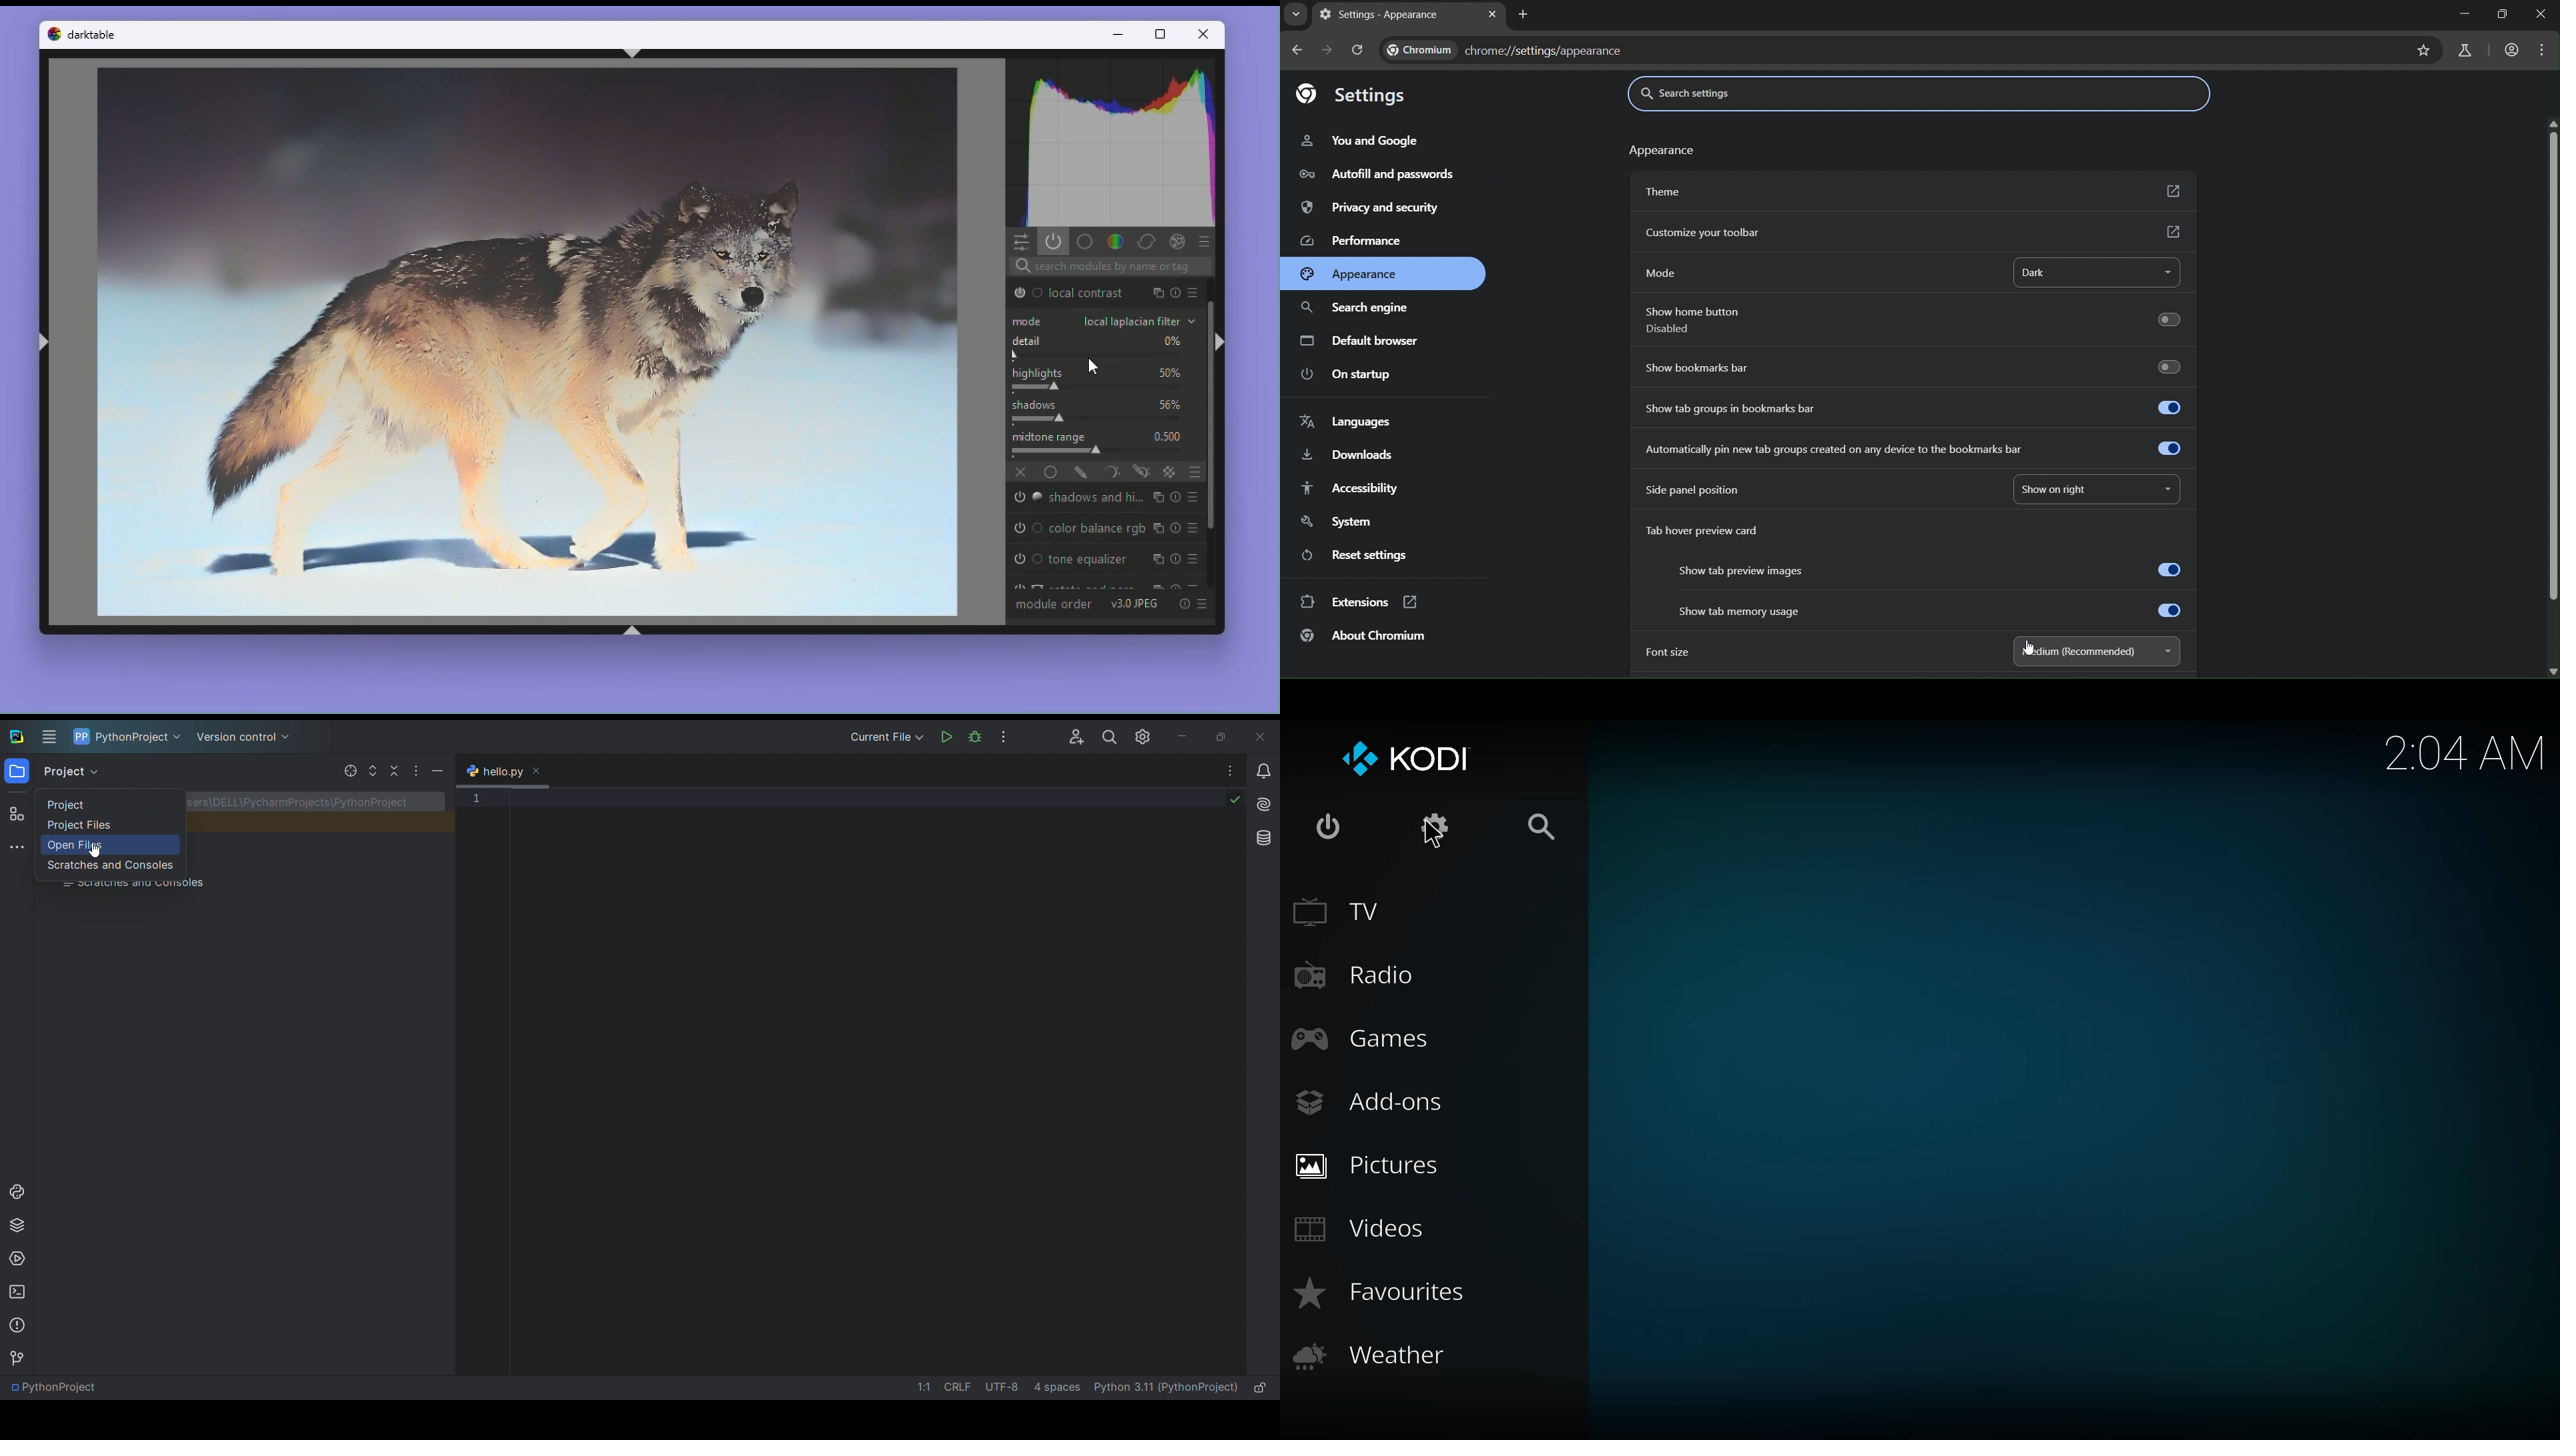  What do you see at coordinates (349, 770) in the screenshot?
I see `select file` at bounding box center [349, 770].